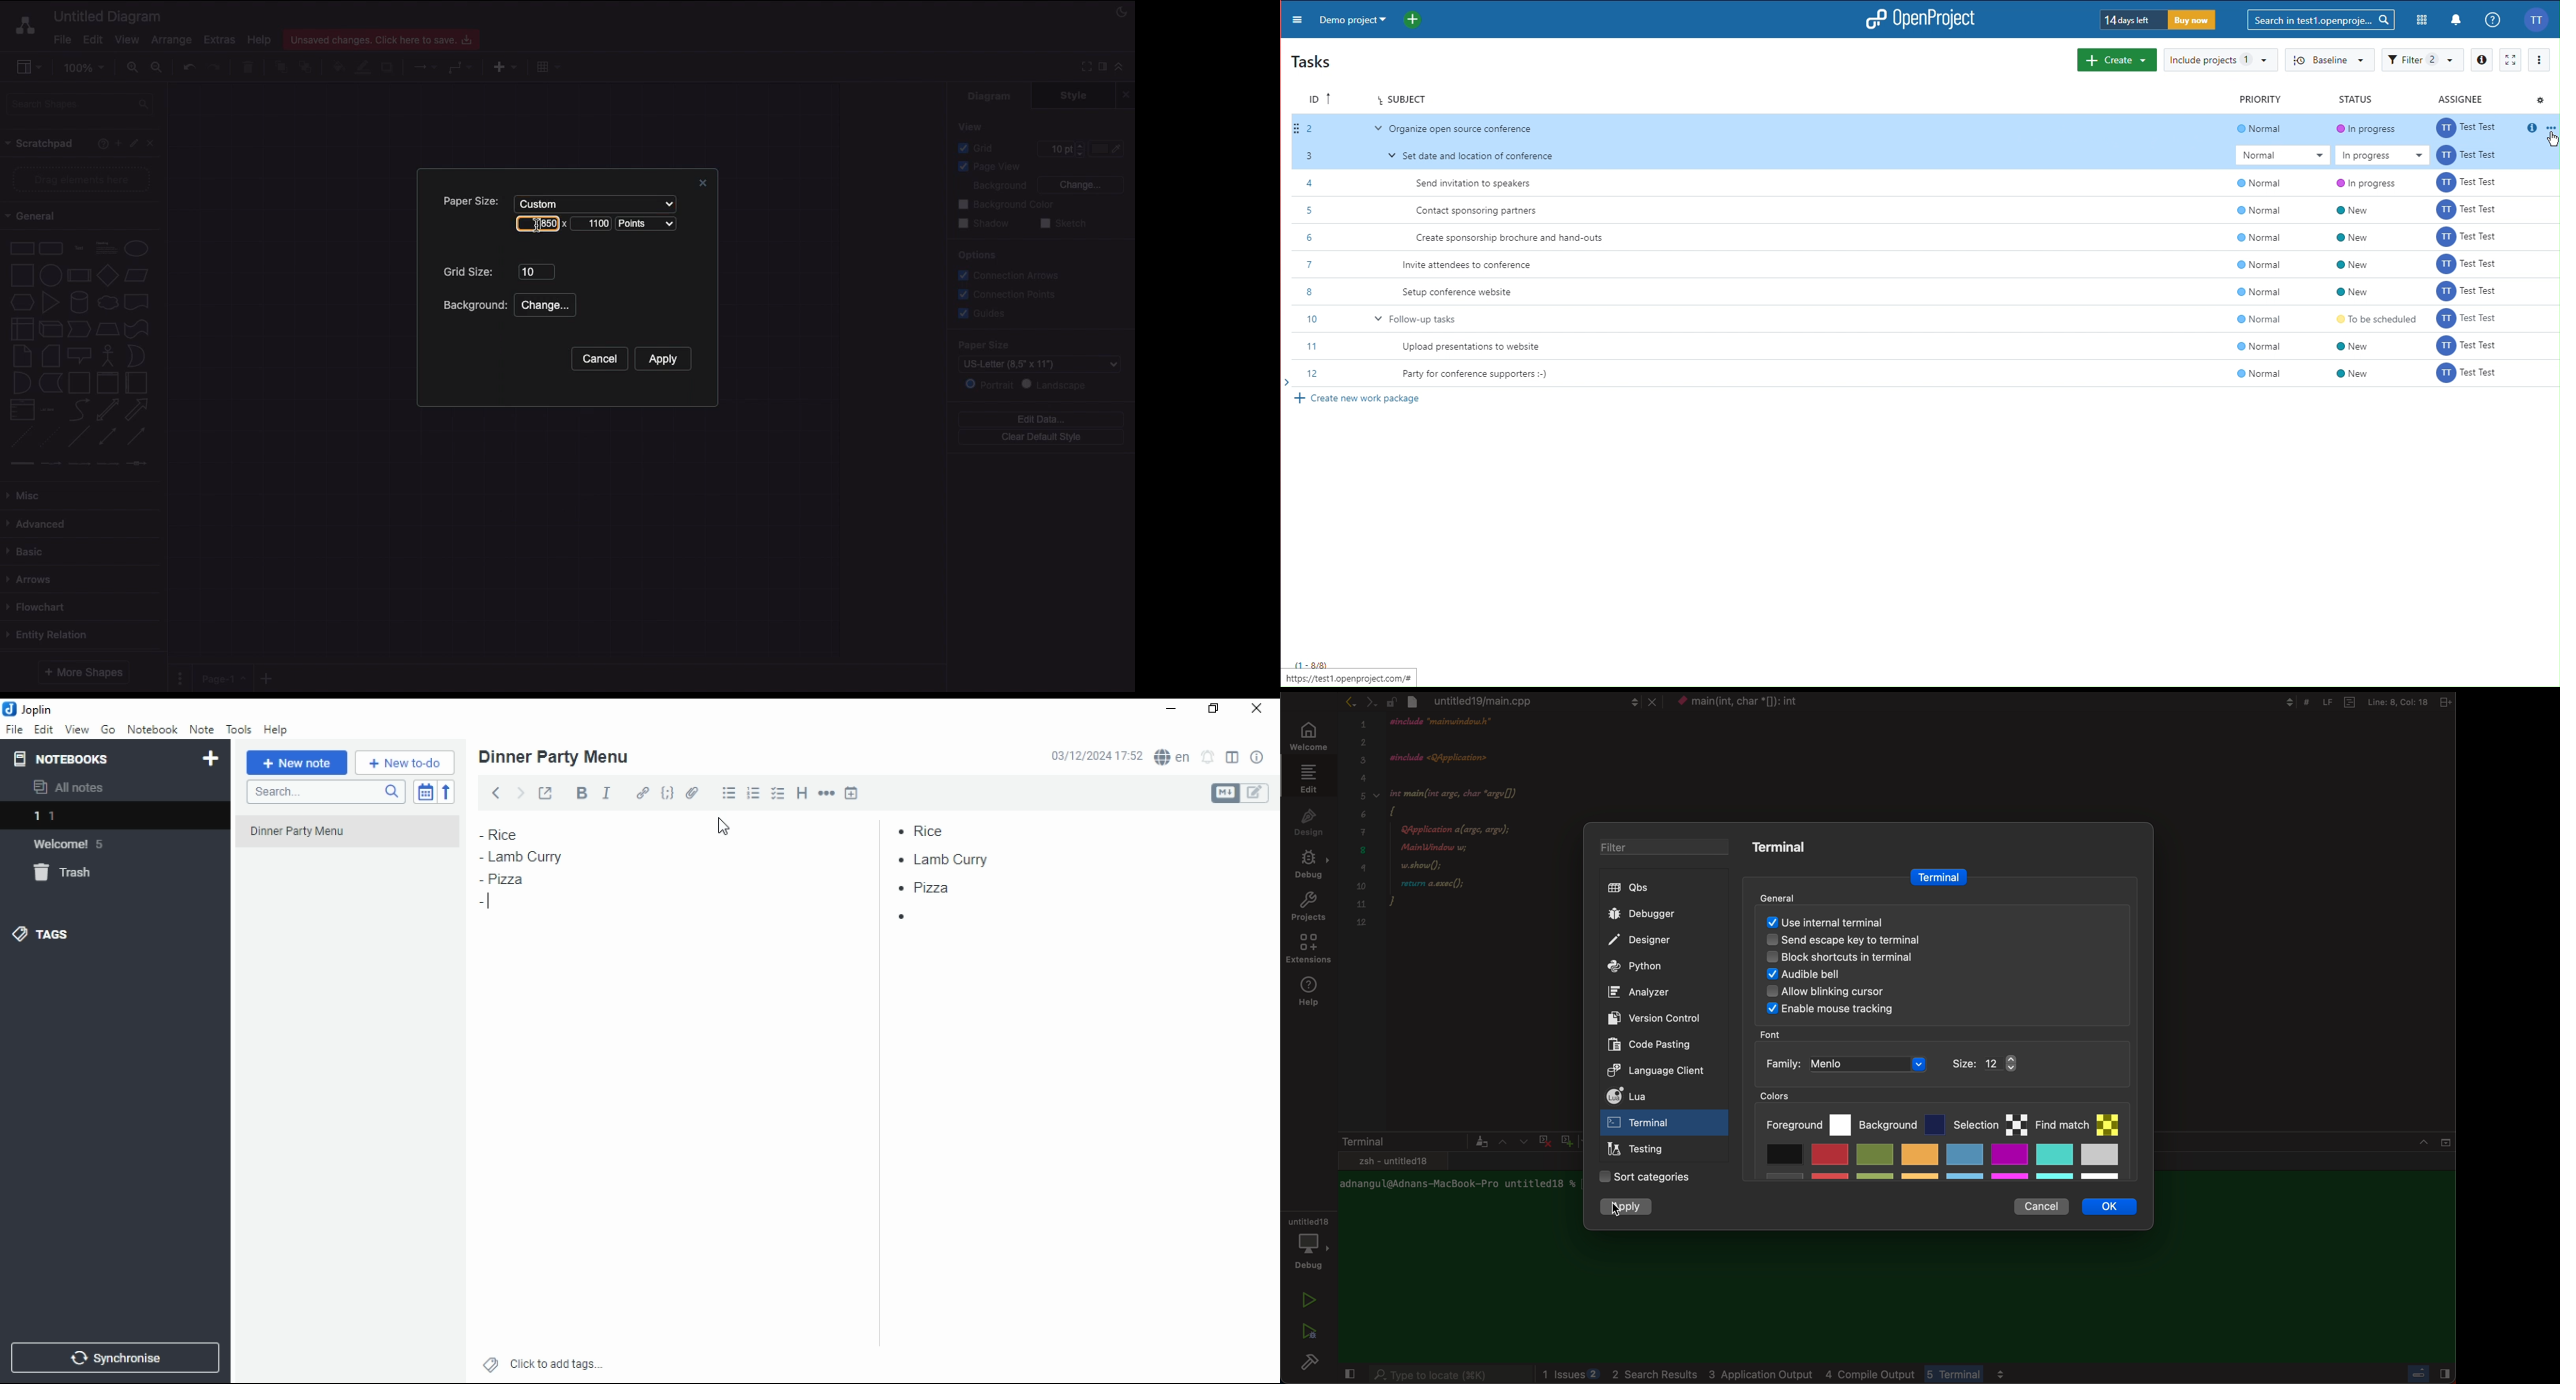 This screenshot has width=2576, height=1400. What do you see at coordinates (1355, 678) in the screenshot?
I see `https://test1.openproject.com/# |` at bounding box center [1355, 678].